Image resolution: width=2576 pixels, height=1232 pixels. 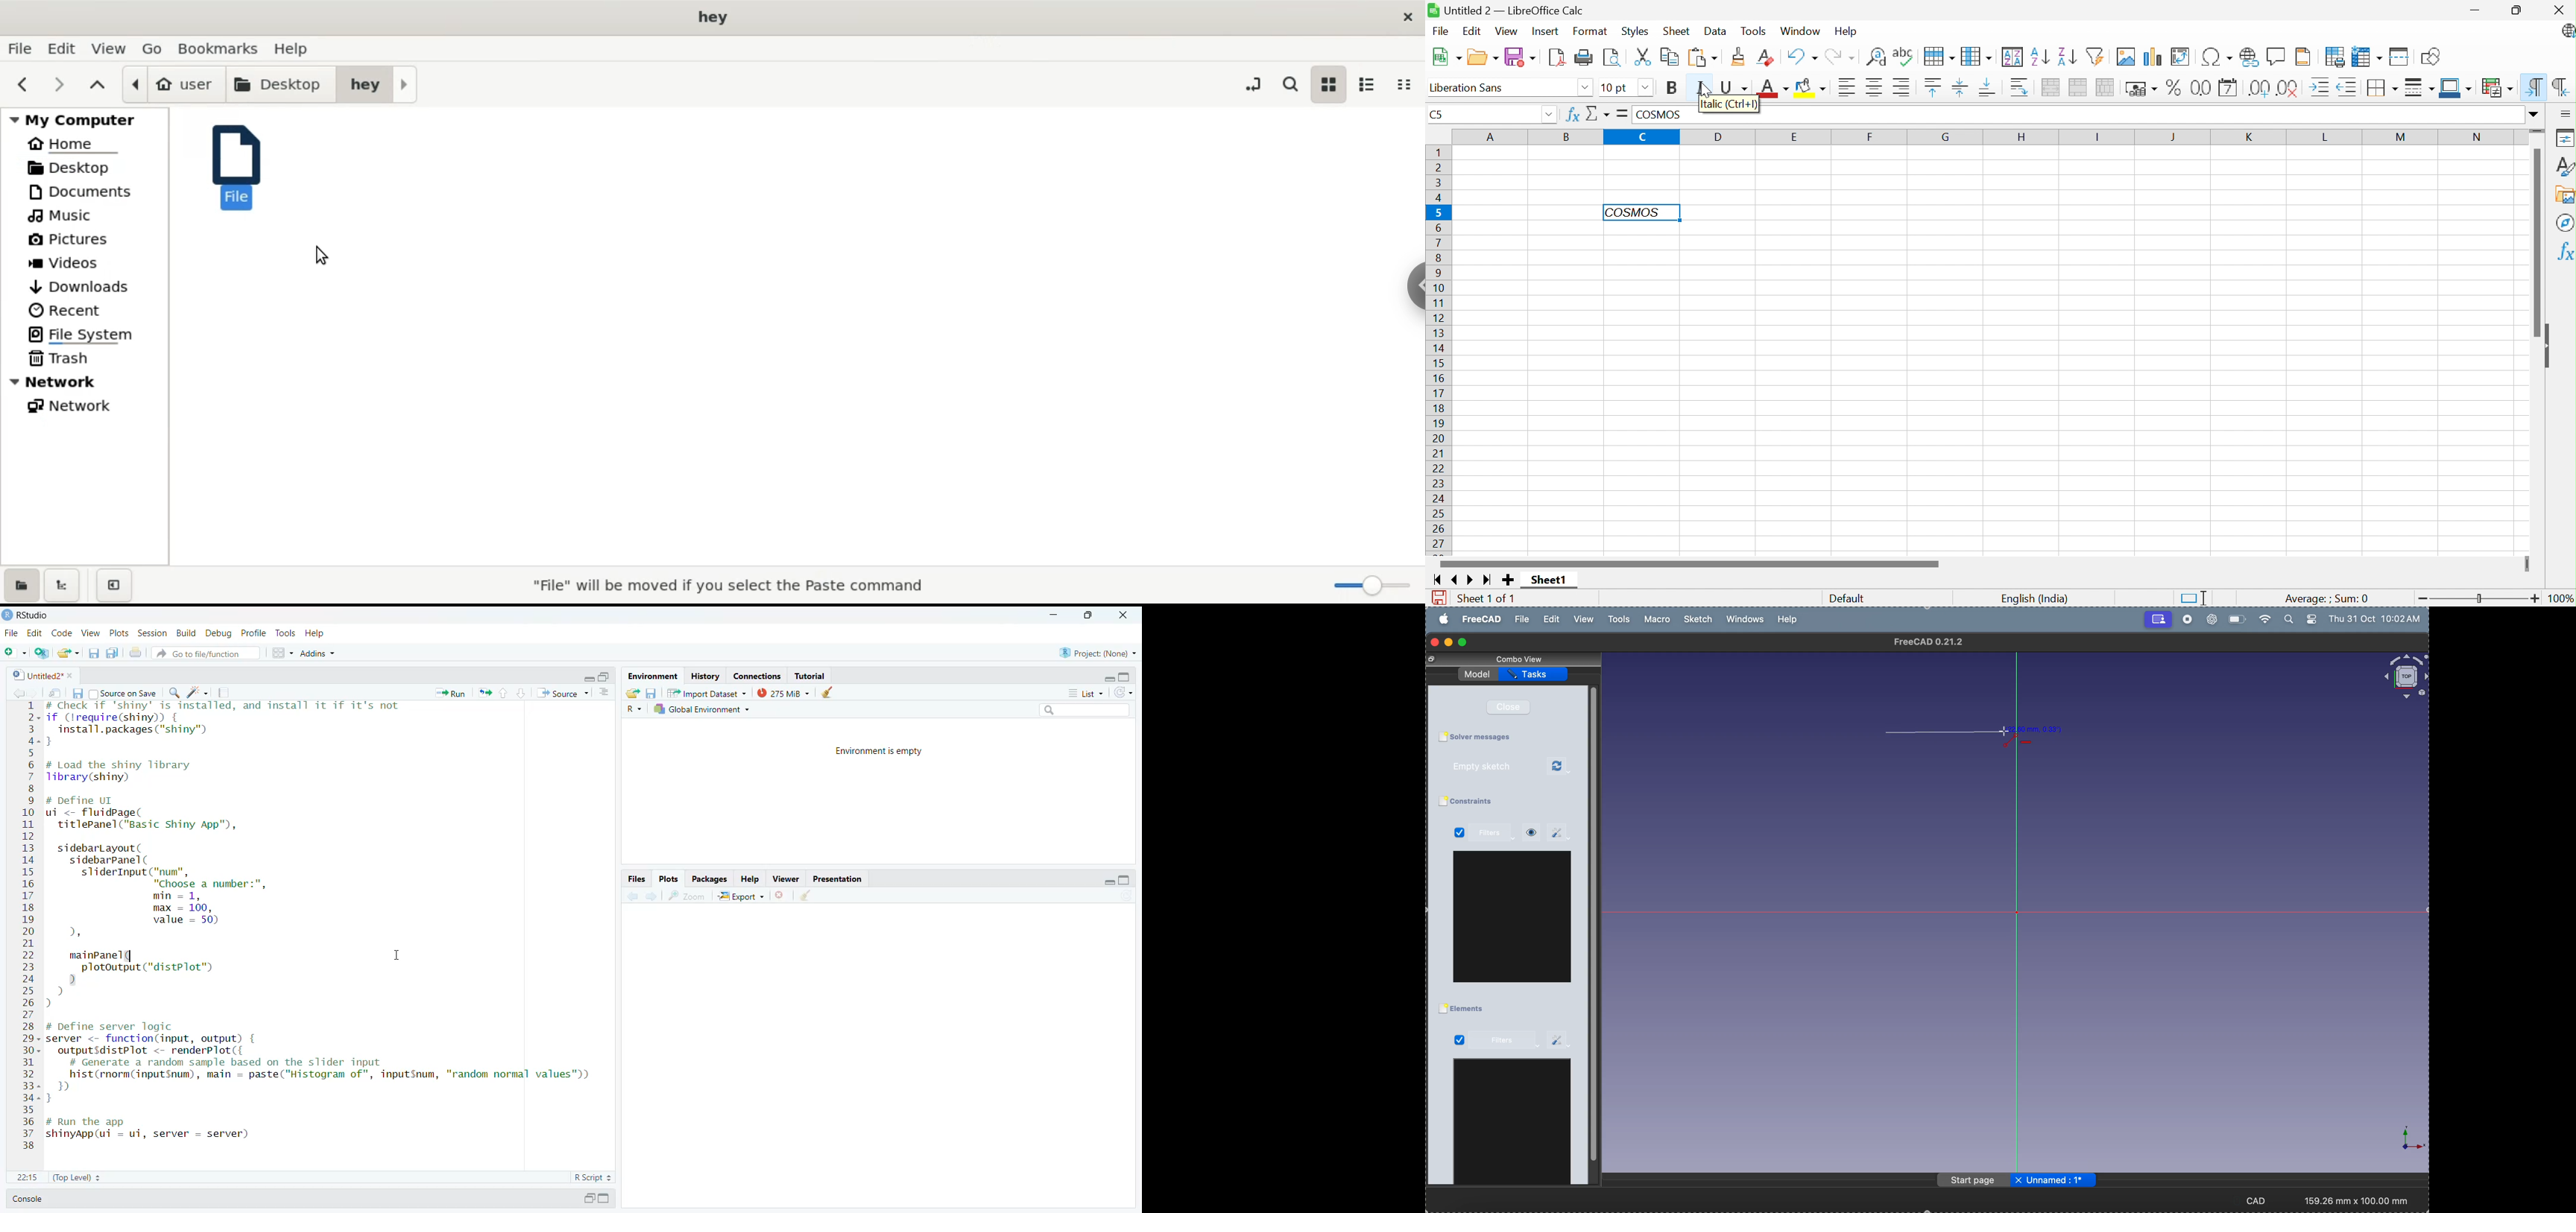 I want to click on constraints, so click(x=1482, y=802).